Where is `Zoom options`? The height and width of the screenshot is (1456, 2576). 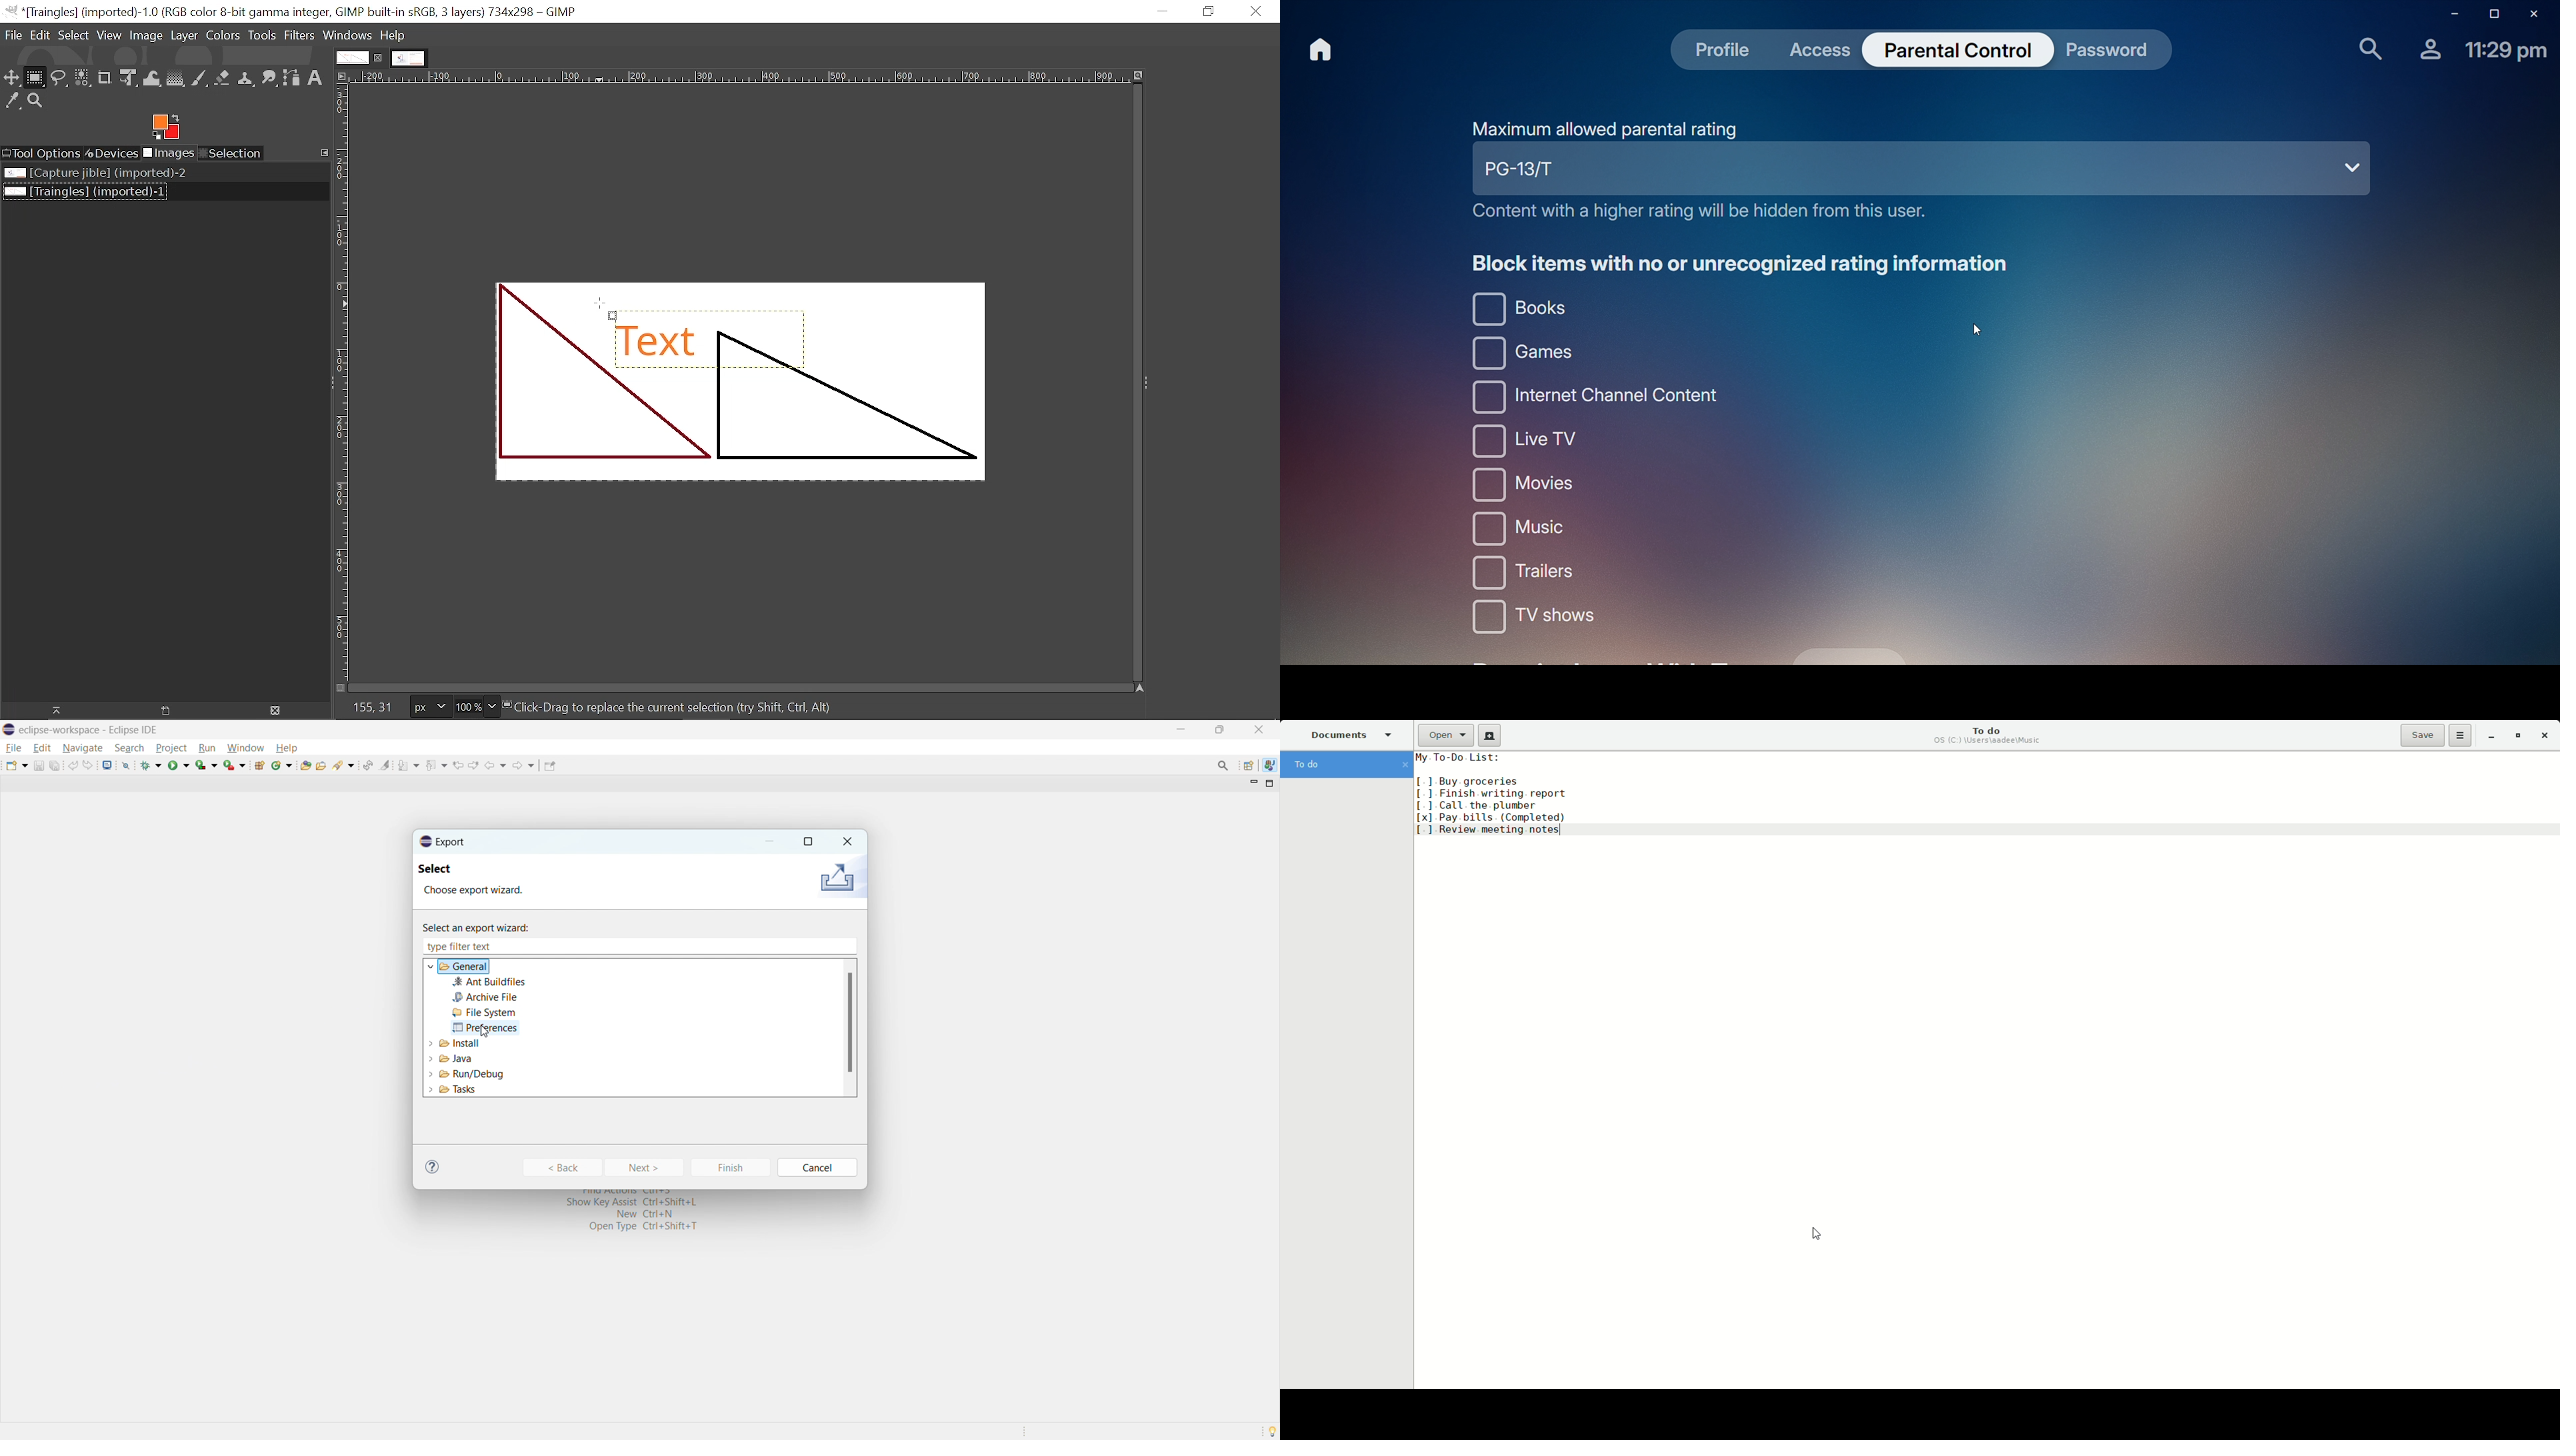
Zoom options is located at coordinates (494, 707).